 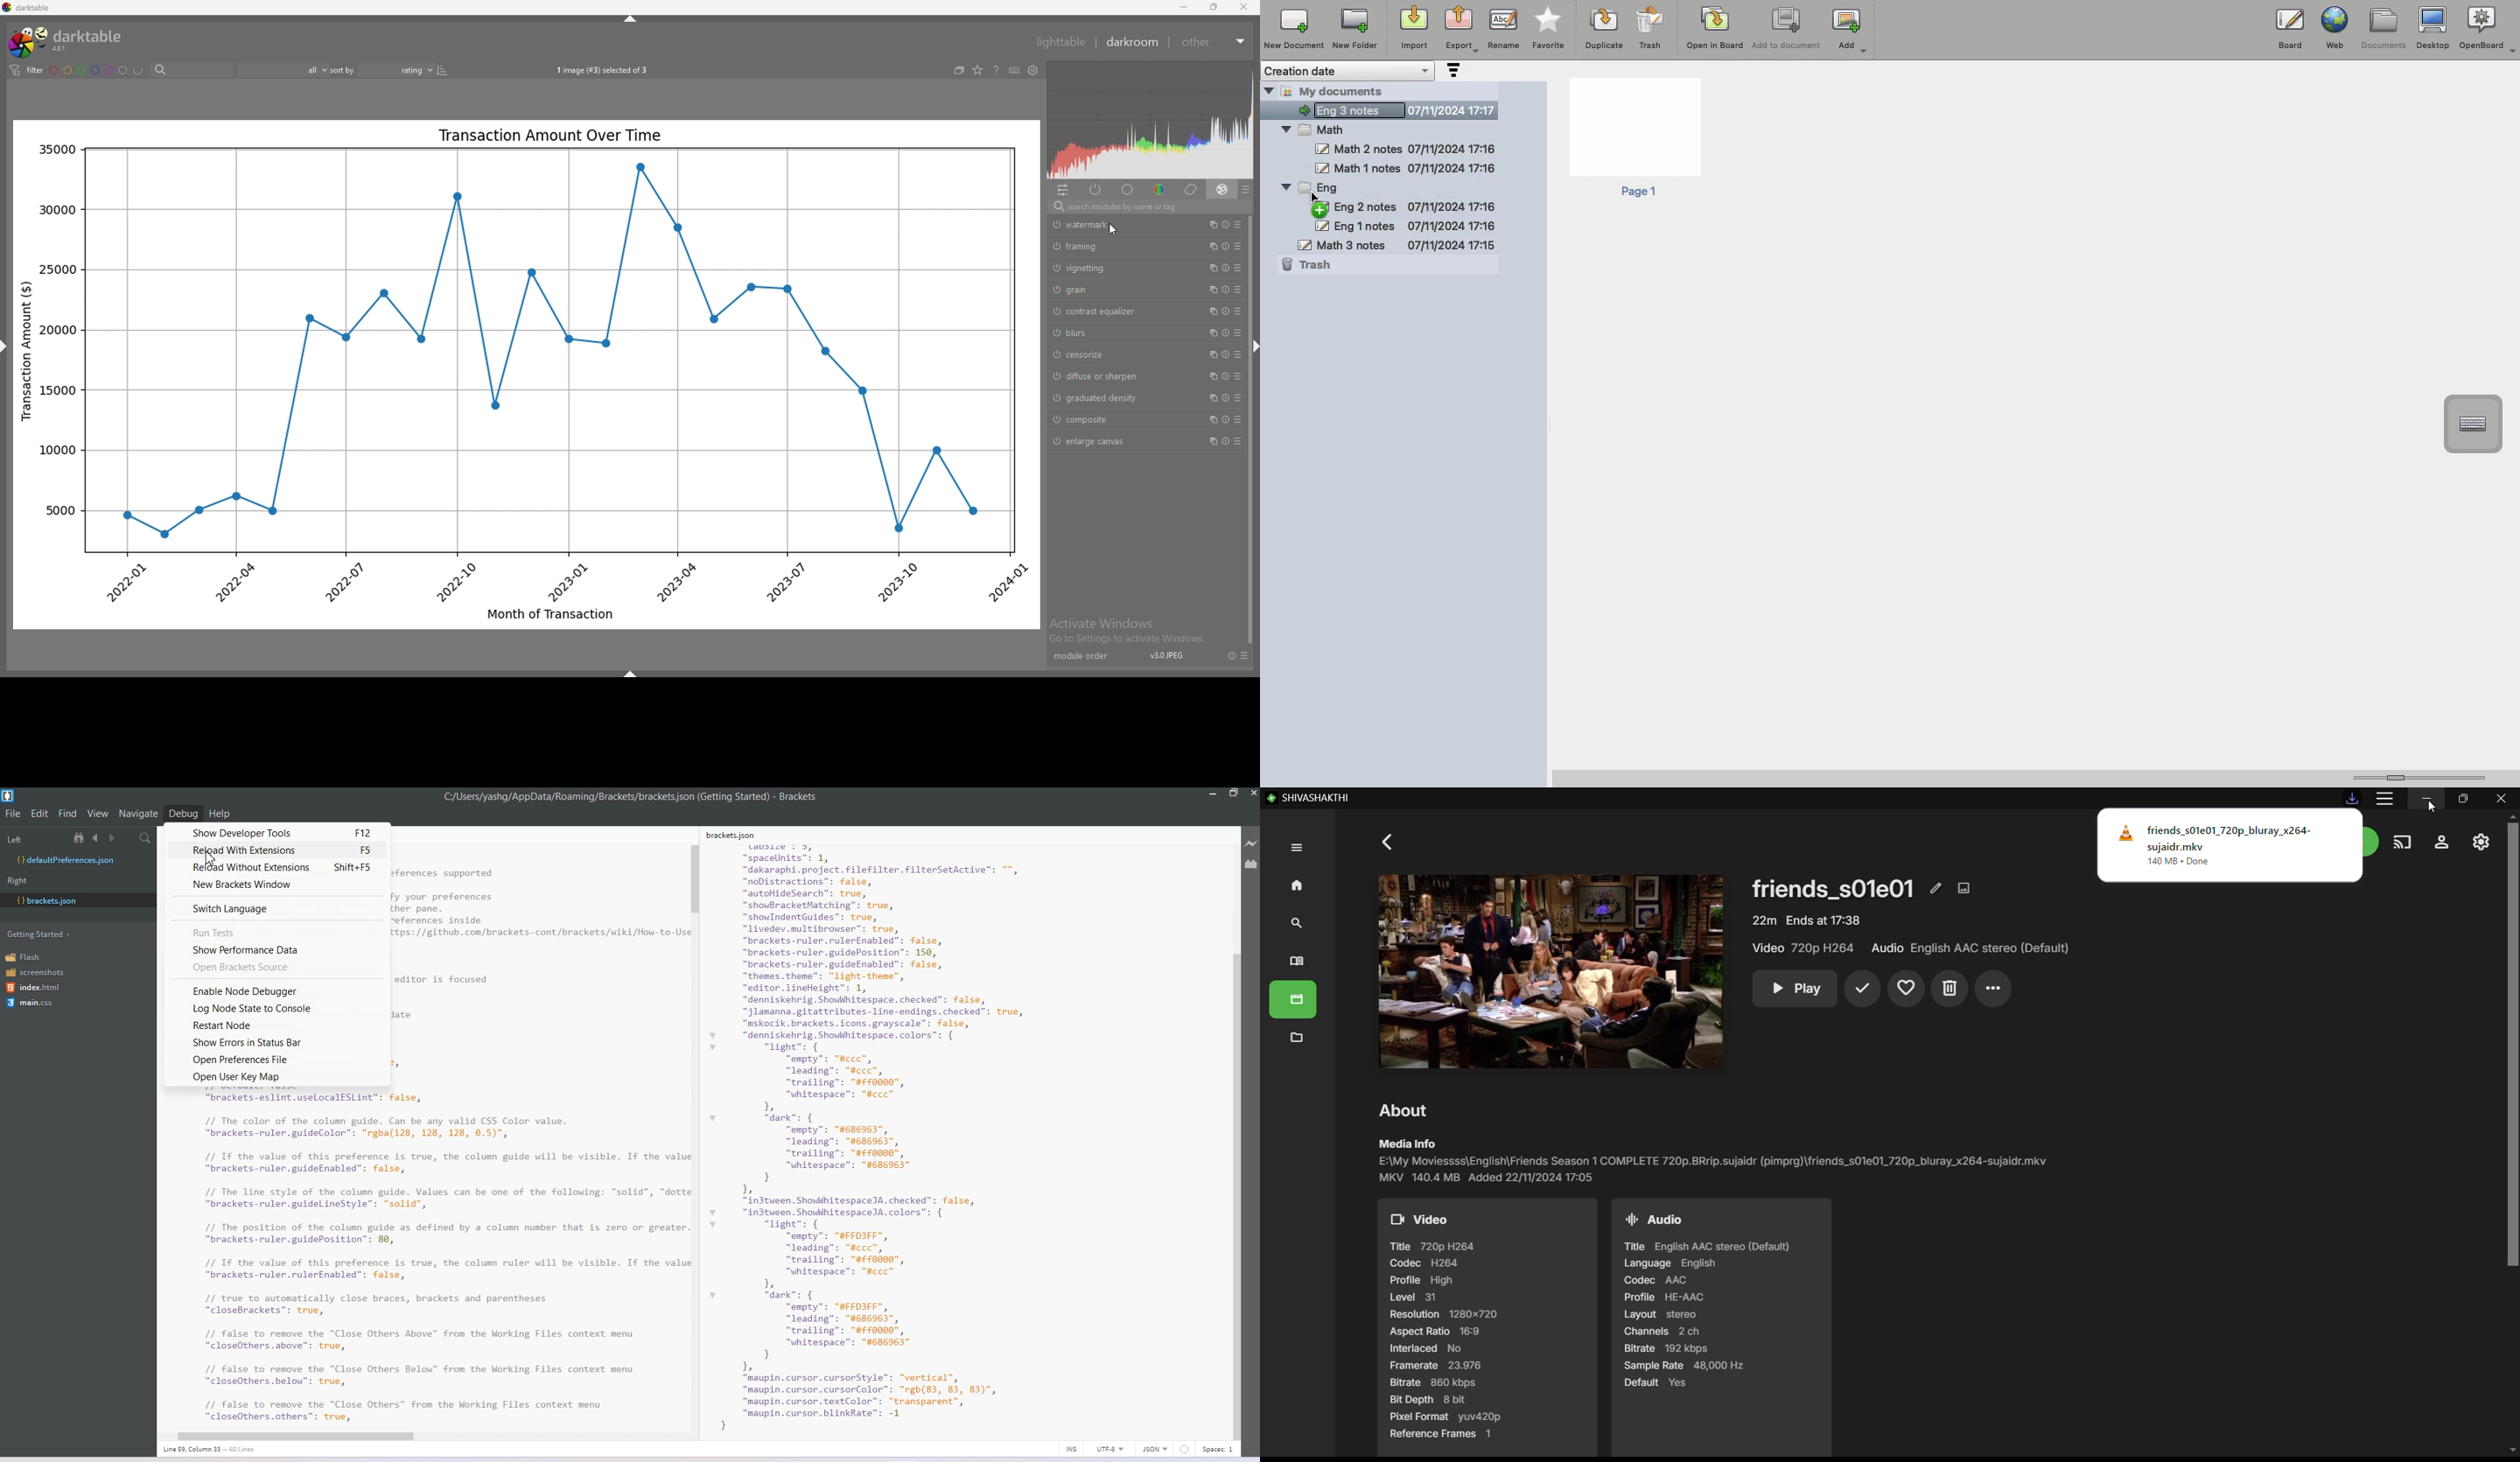 What do you see at coordinates (274, 1025) in the screenshot?
I see `restart Node` at bounding box center [274, 1025].